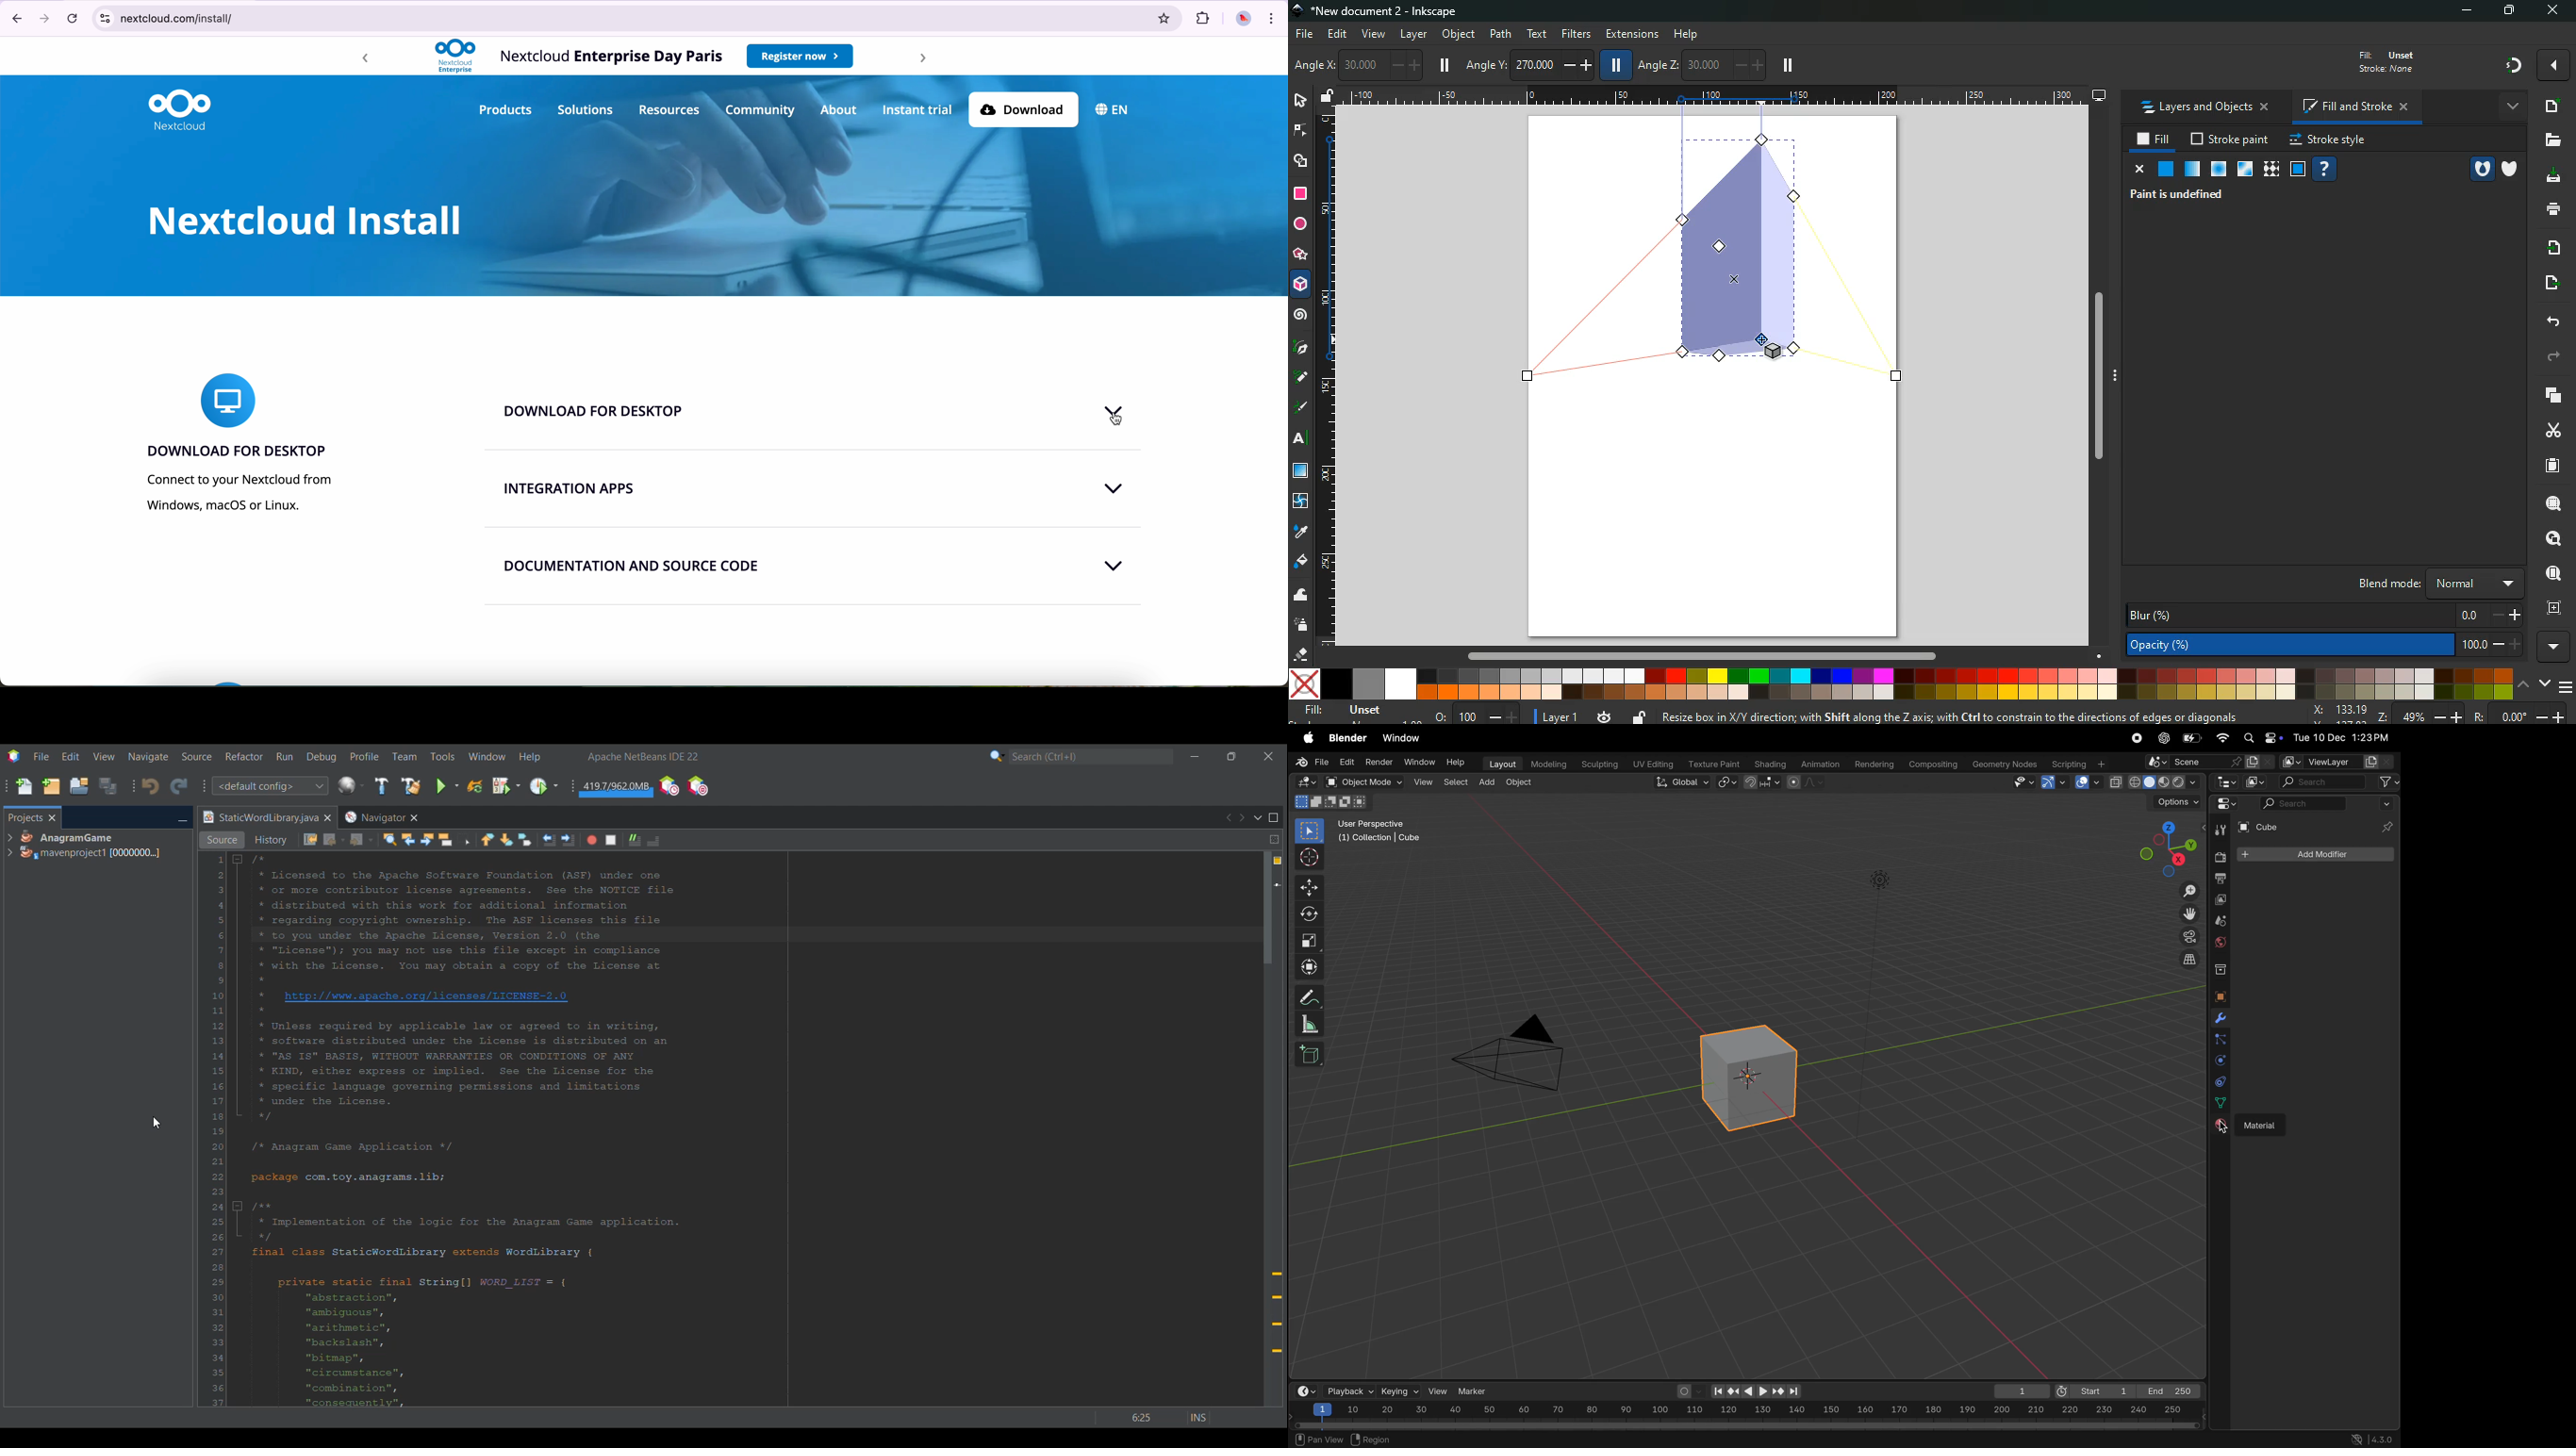 Image resolution: width=2576 pixels, height=1456 pixels. What do you see at coordinates (1306, 1024) in the screenshot?
I see `scale` at bounding box center [1306, 1024].